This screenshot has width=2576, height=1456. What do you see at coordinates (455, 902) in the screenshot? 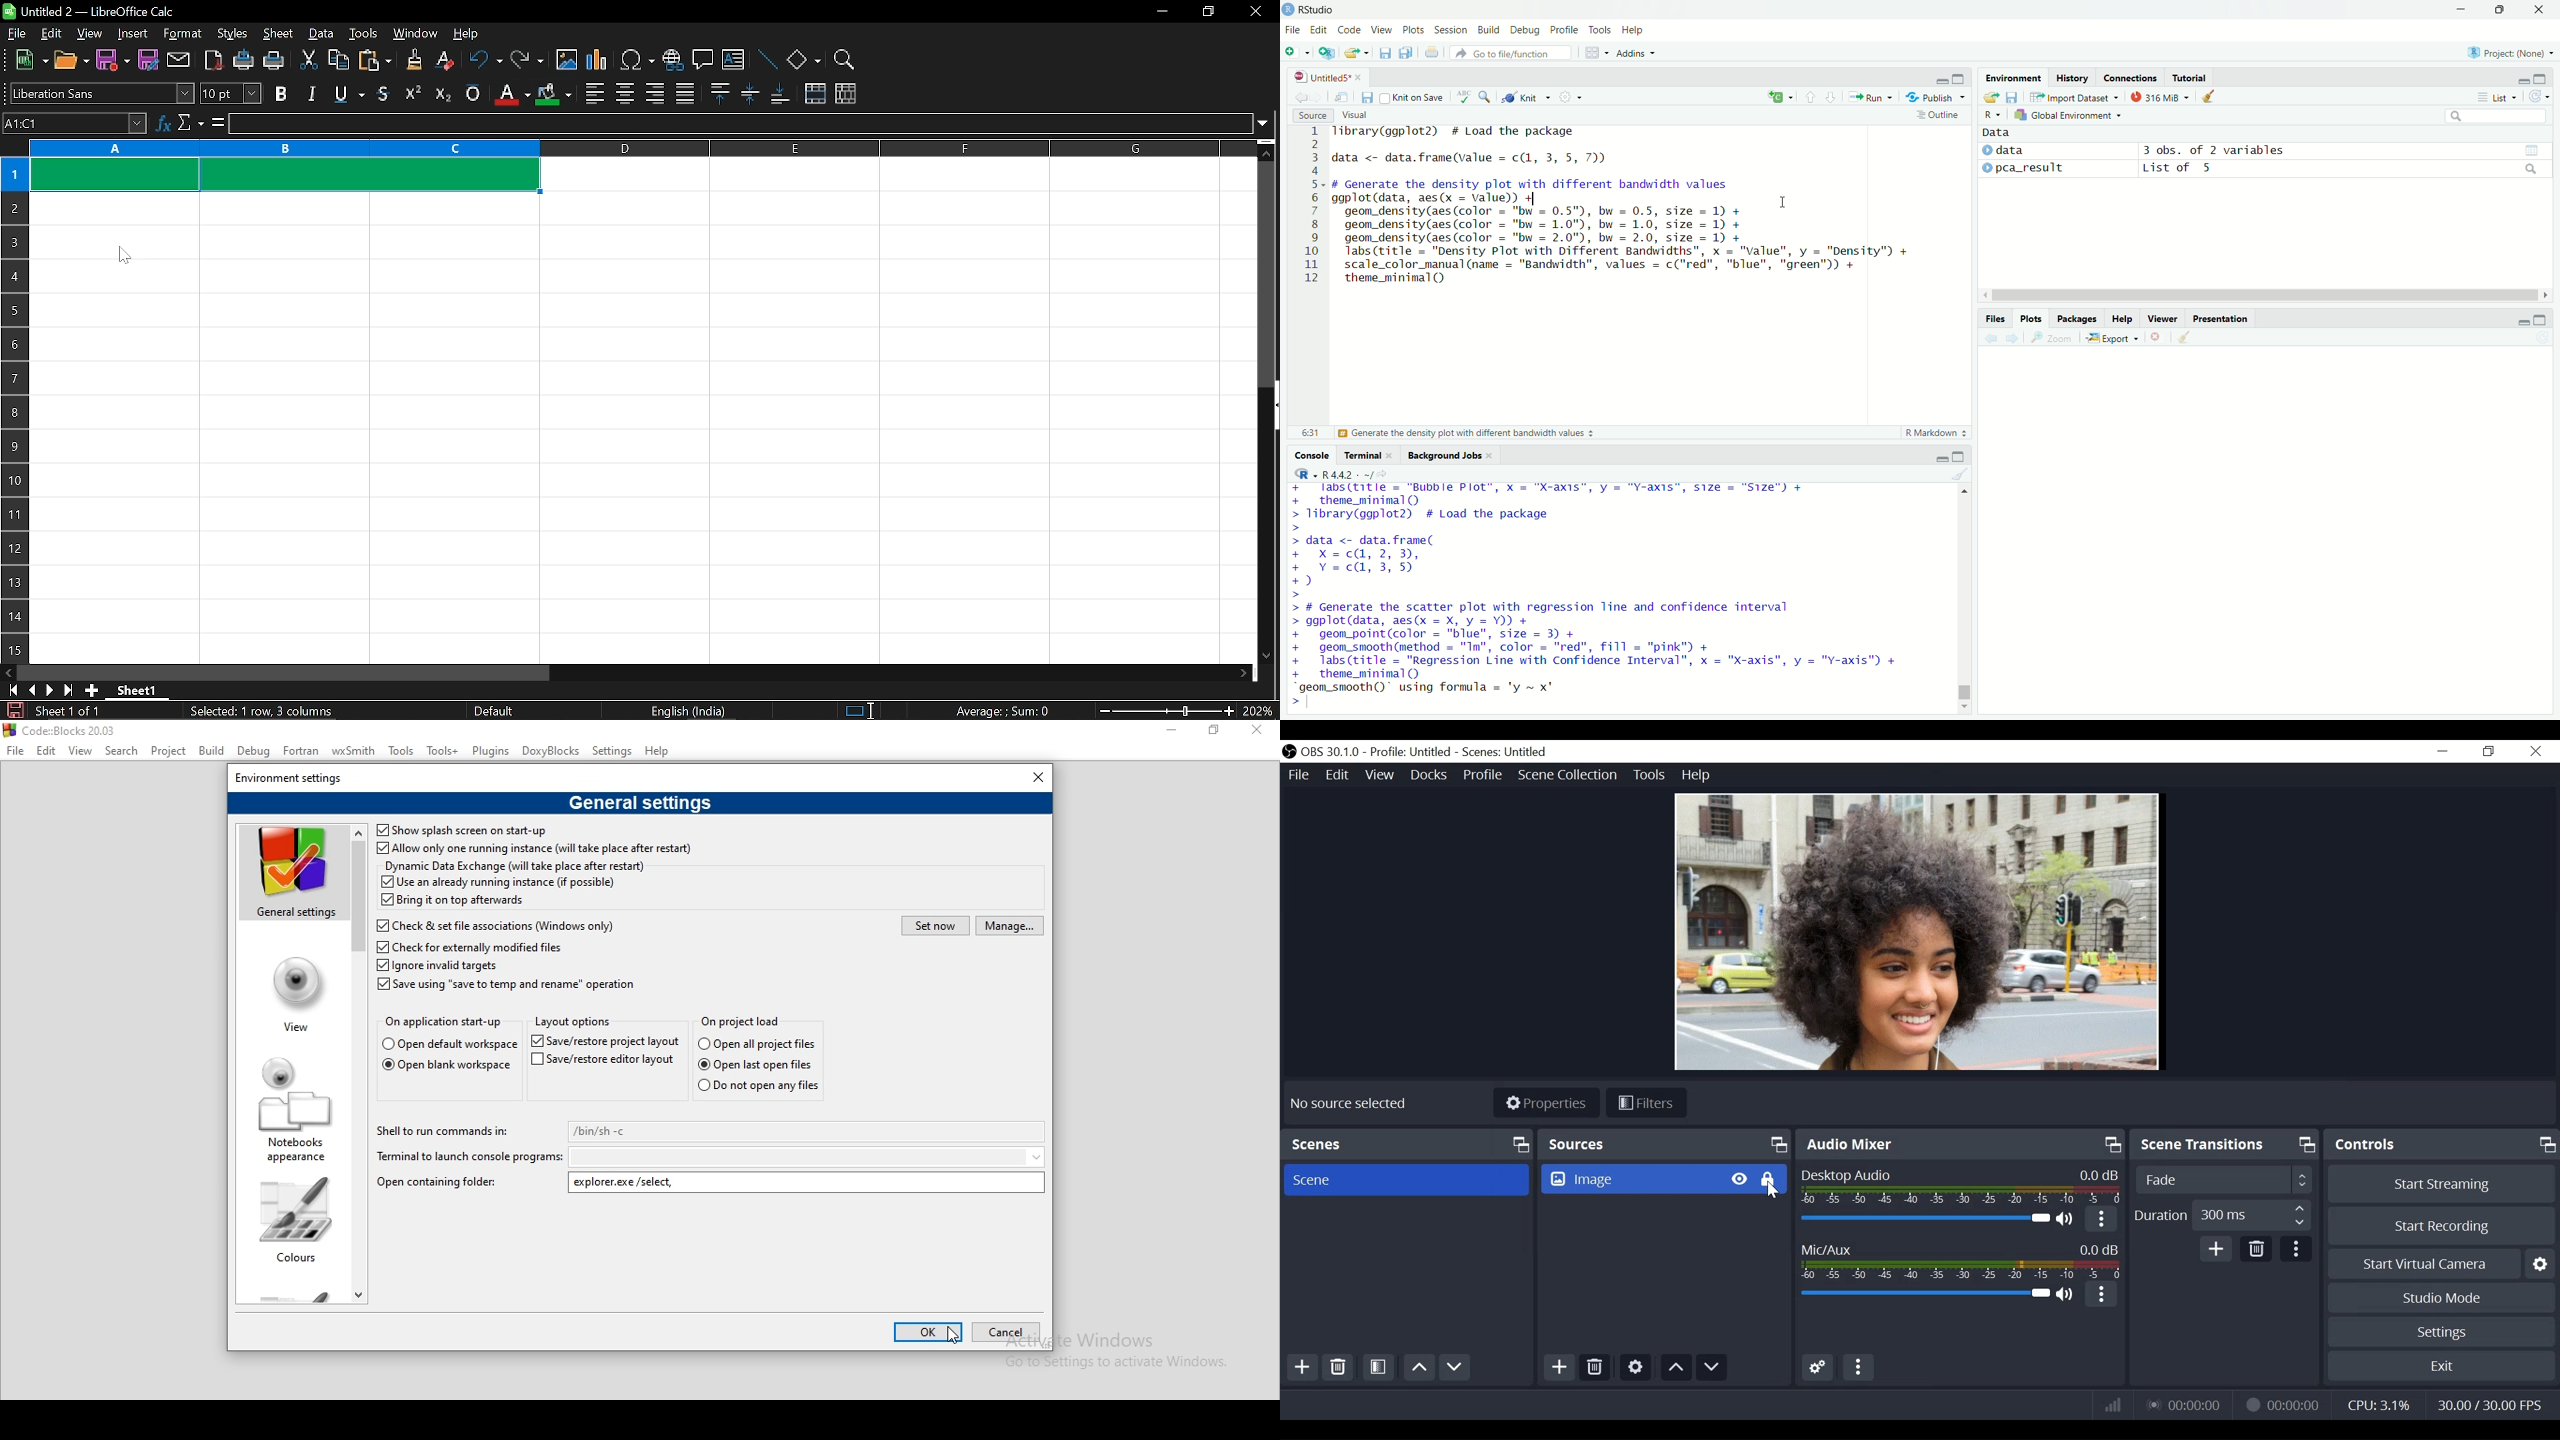
I see `Bring it on top afterwards` at bounding box center [455, 902].